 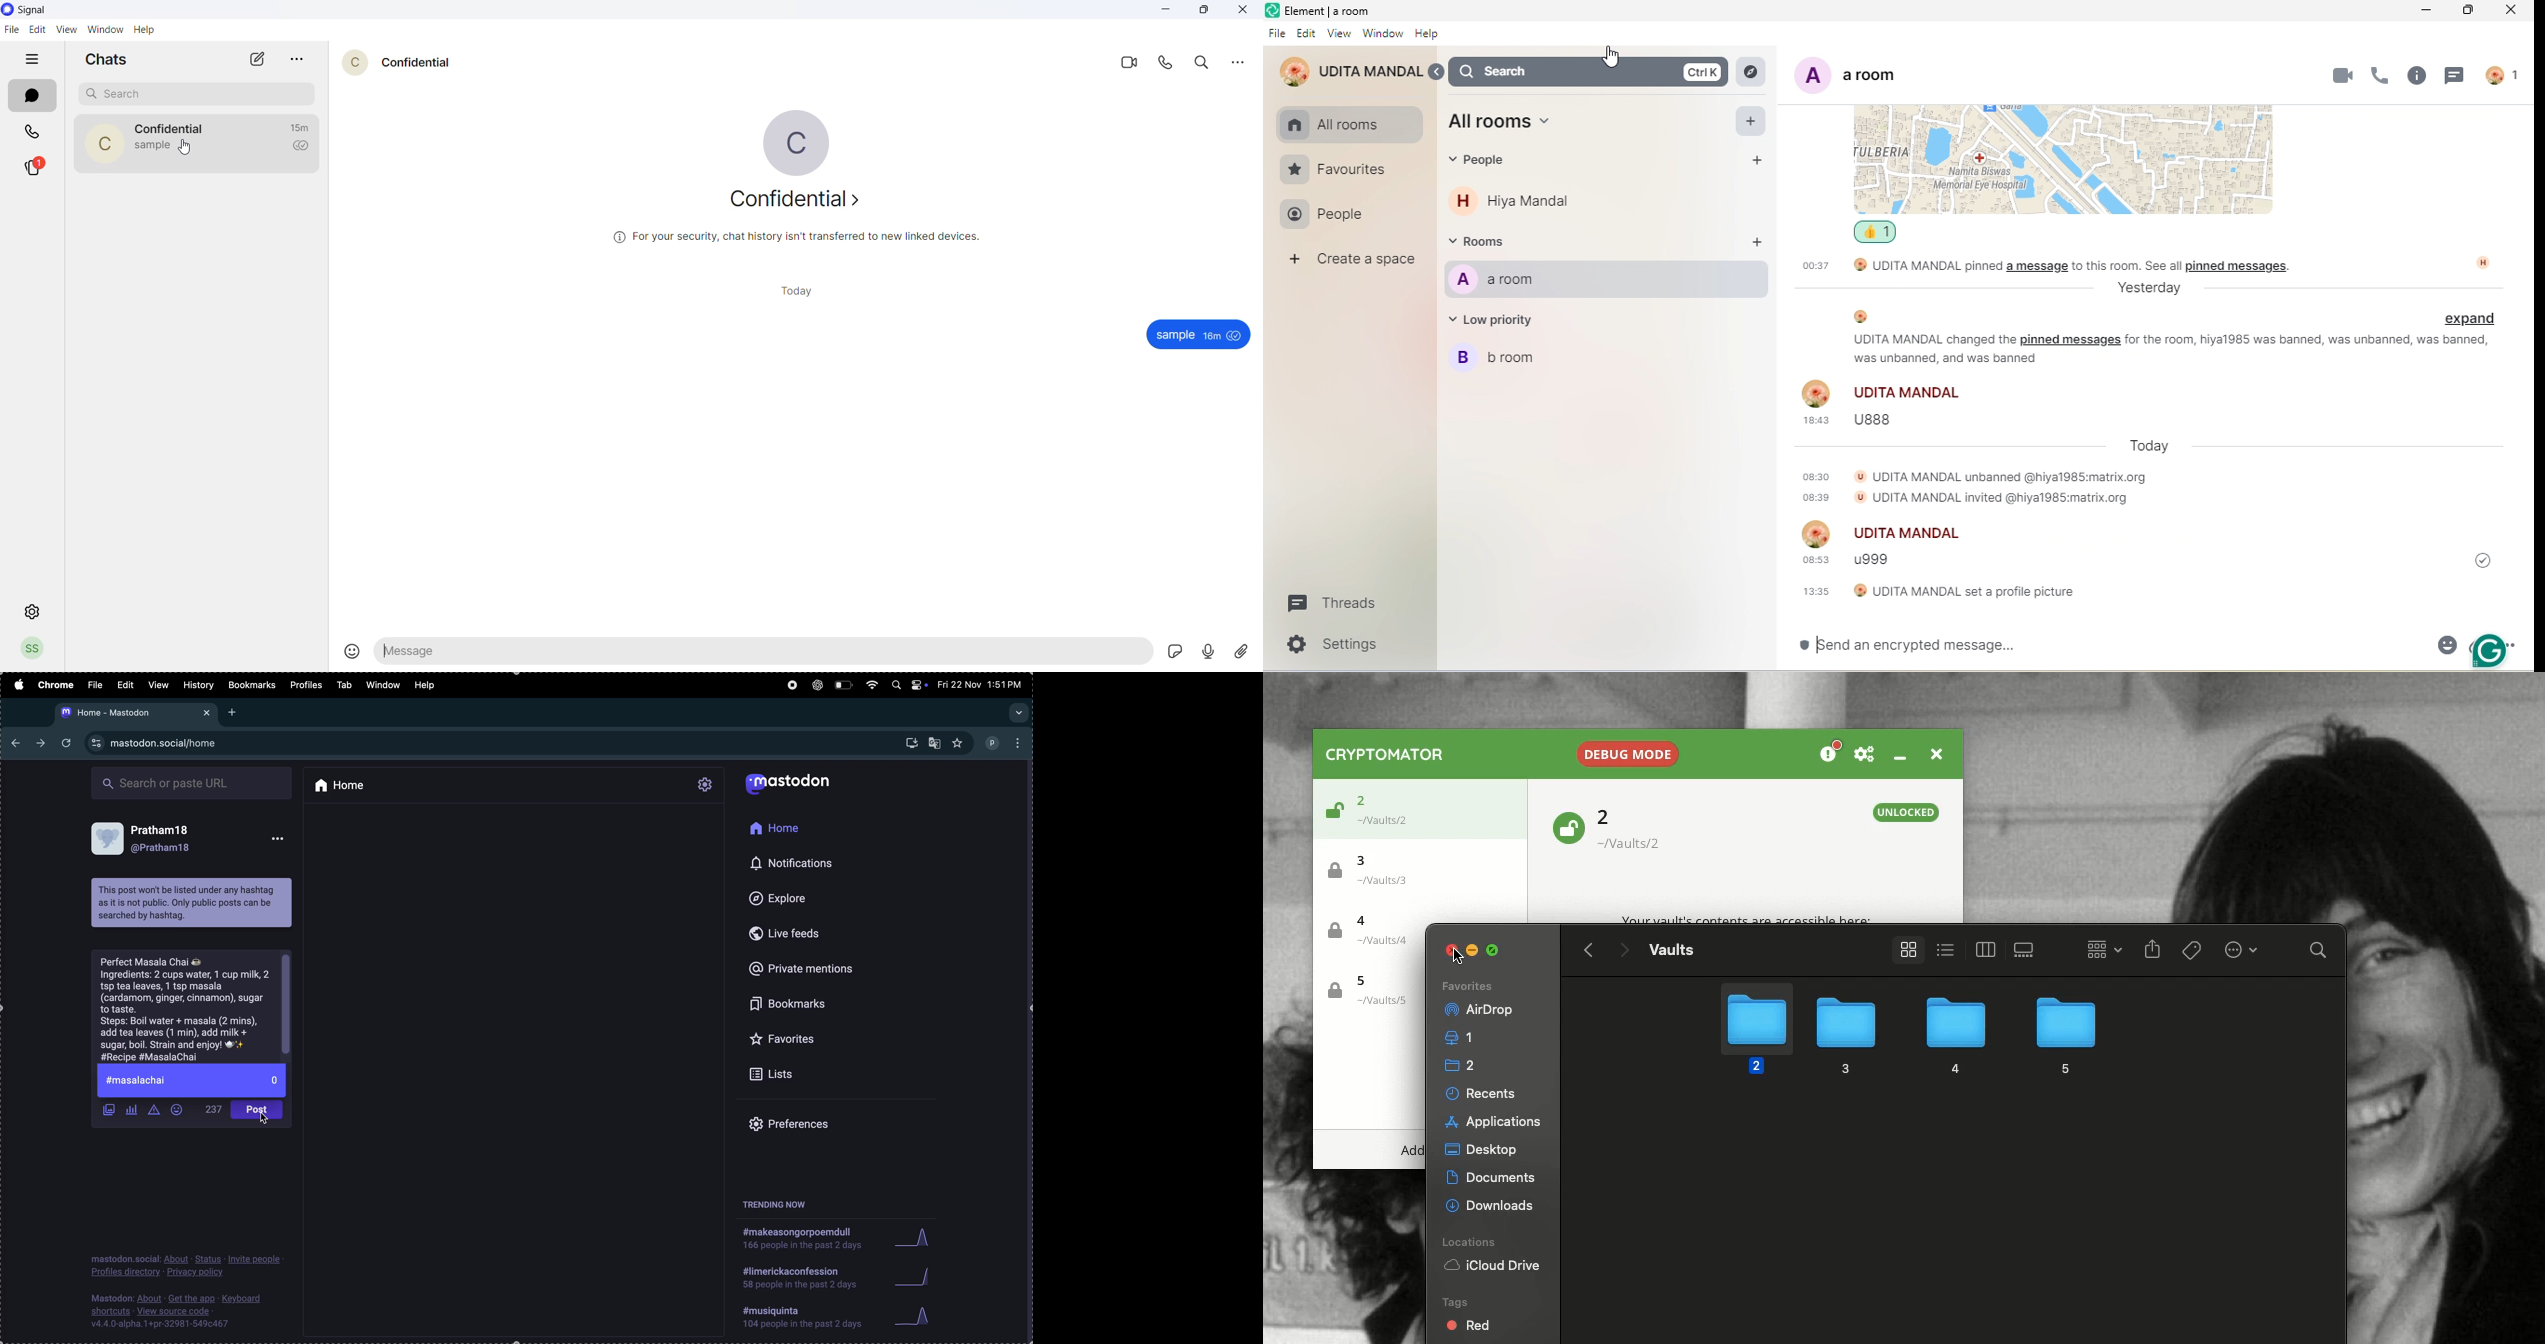 I want to click on People, so click(x=1327, y=215).